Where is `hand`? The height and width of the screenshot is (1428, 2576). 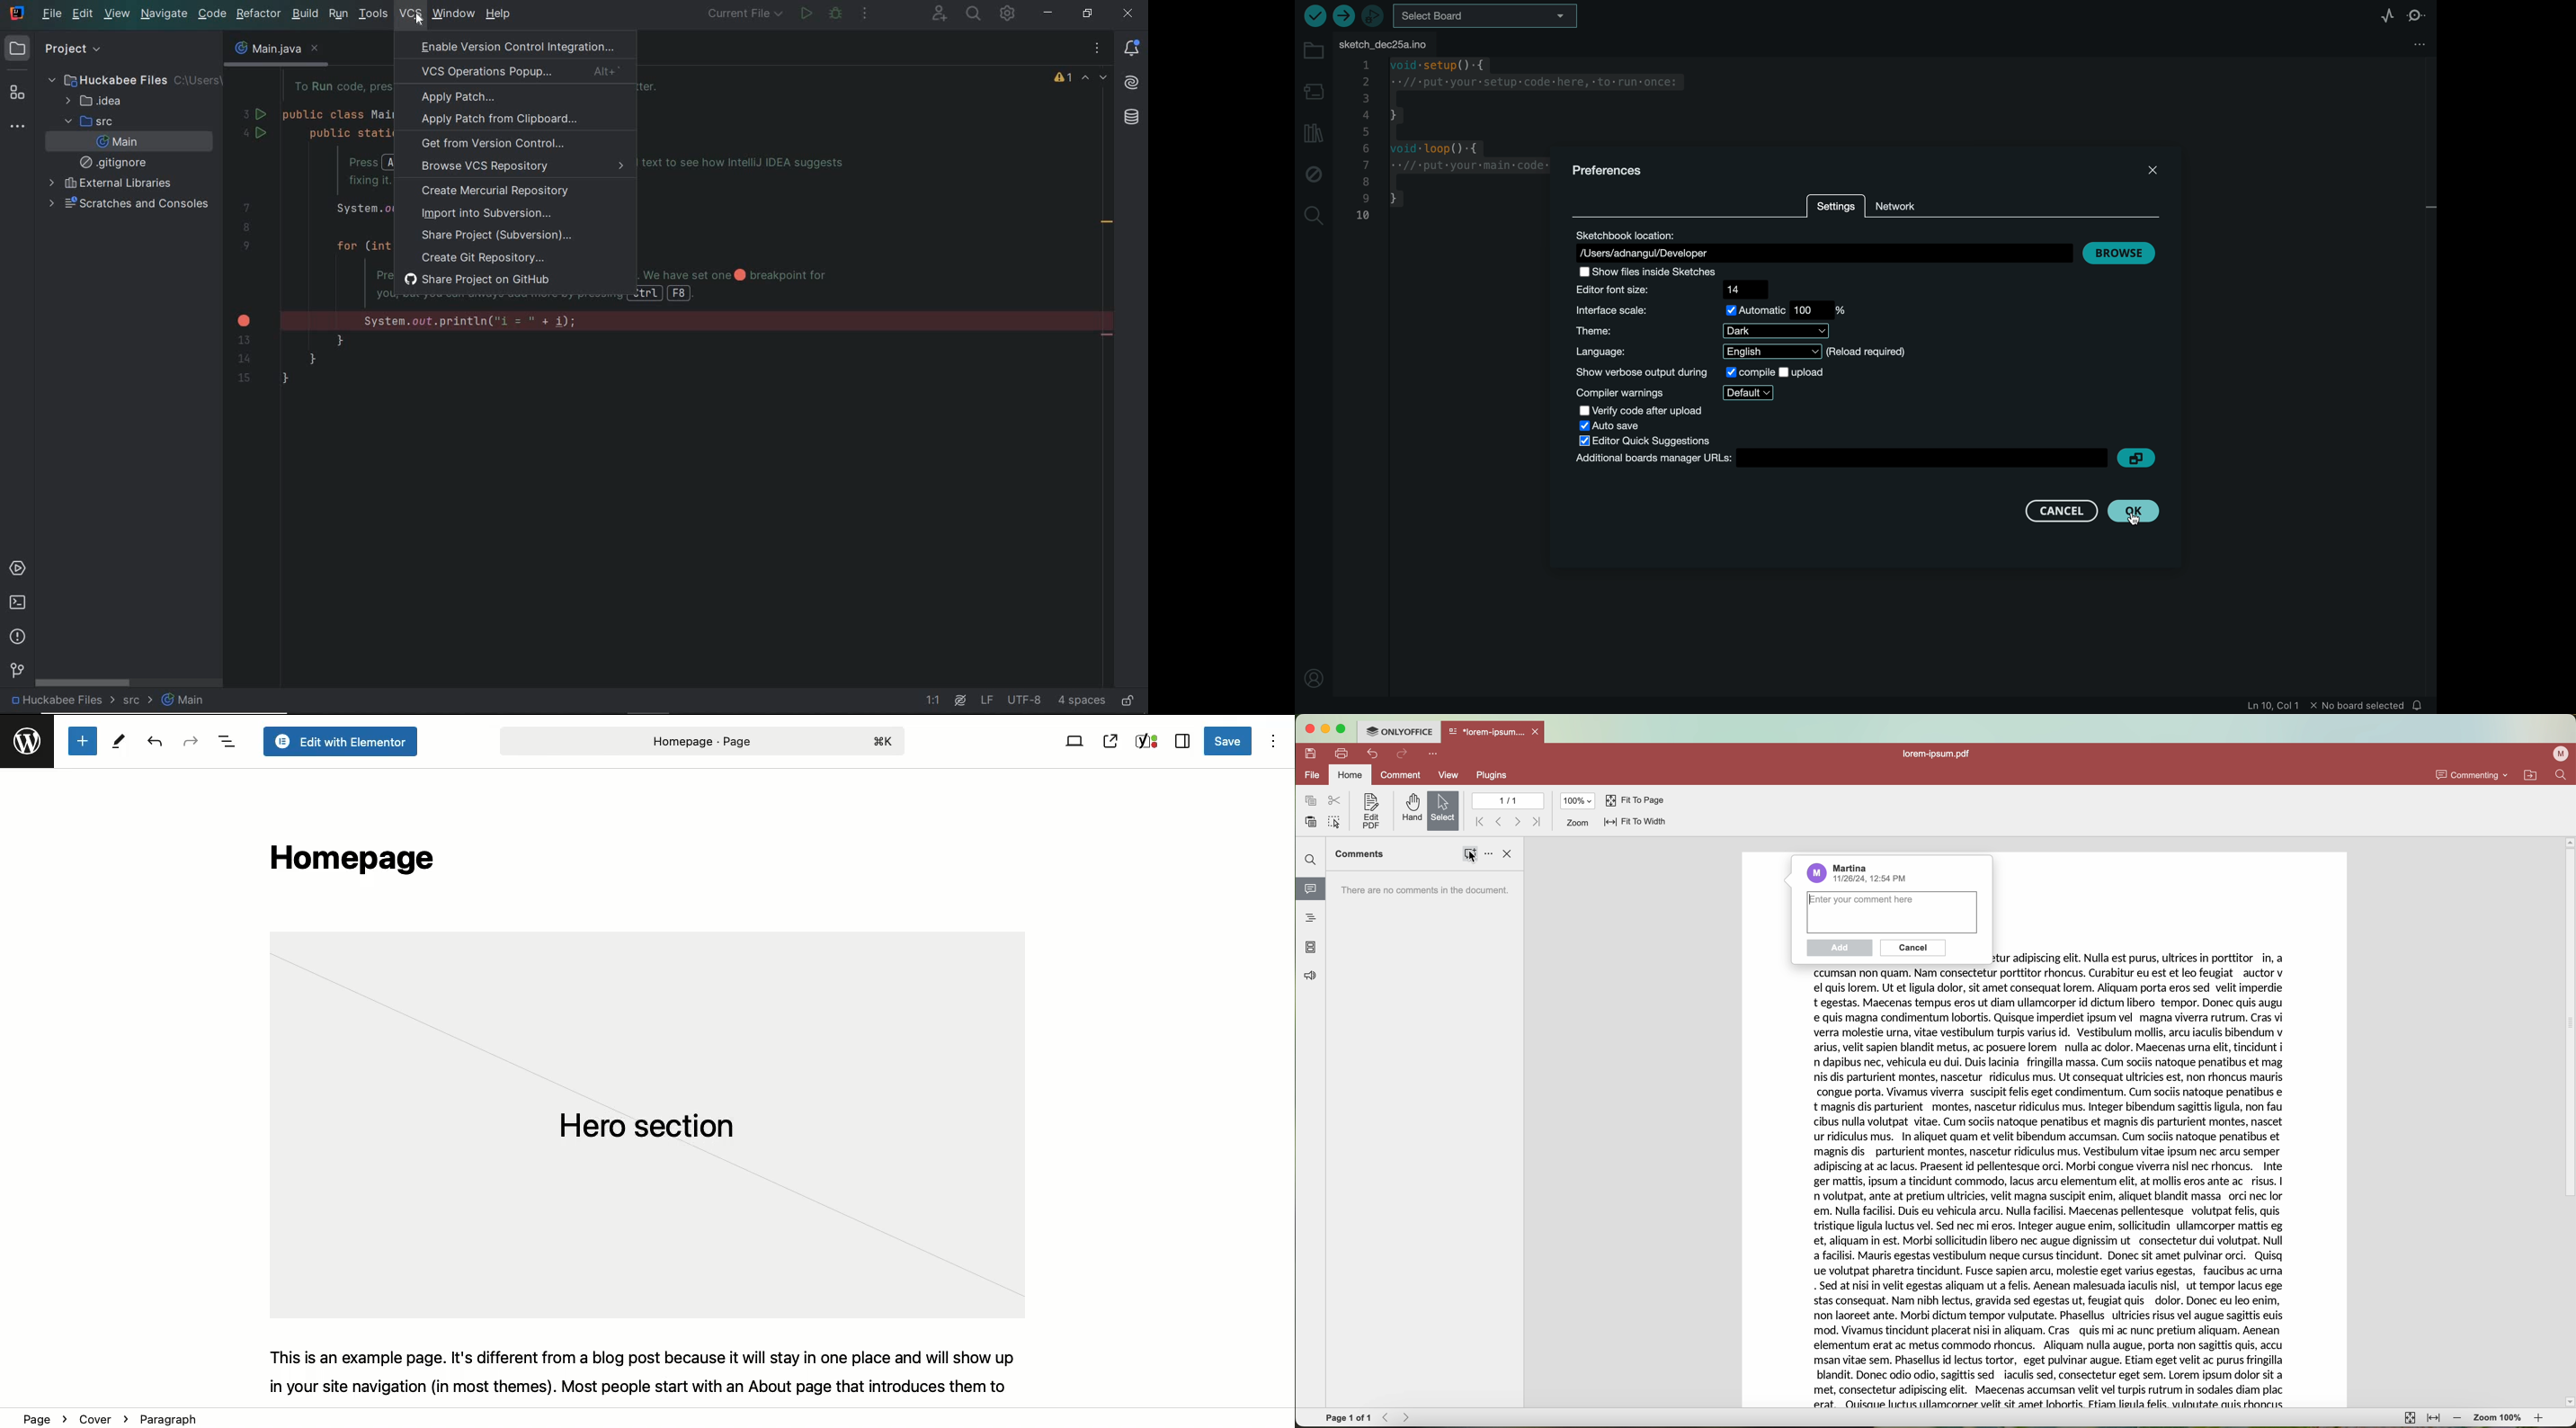
hand is located at coordinates (1410, 809).